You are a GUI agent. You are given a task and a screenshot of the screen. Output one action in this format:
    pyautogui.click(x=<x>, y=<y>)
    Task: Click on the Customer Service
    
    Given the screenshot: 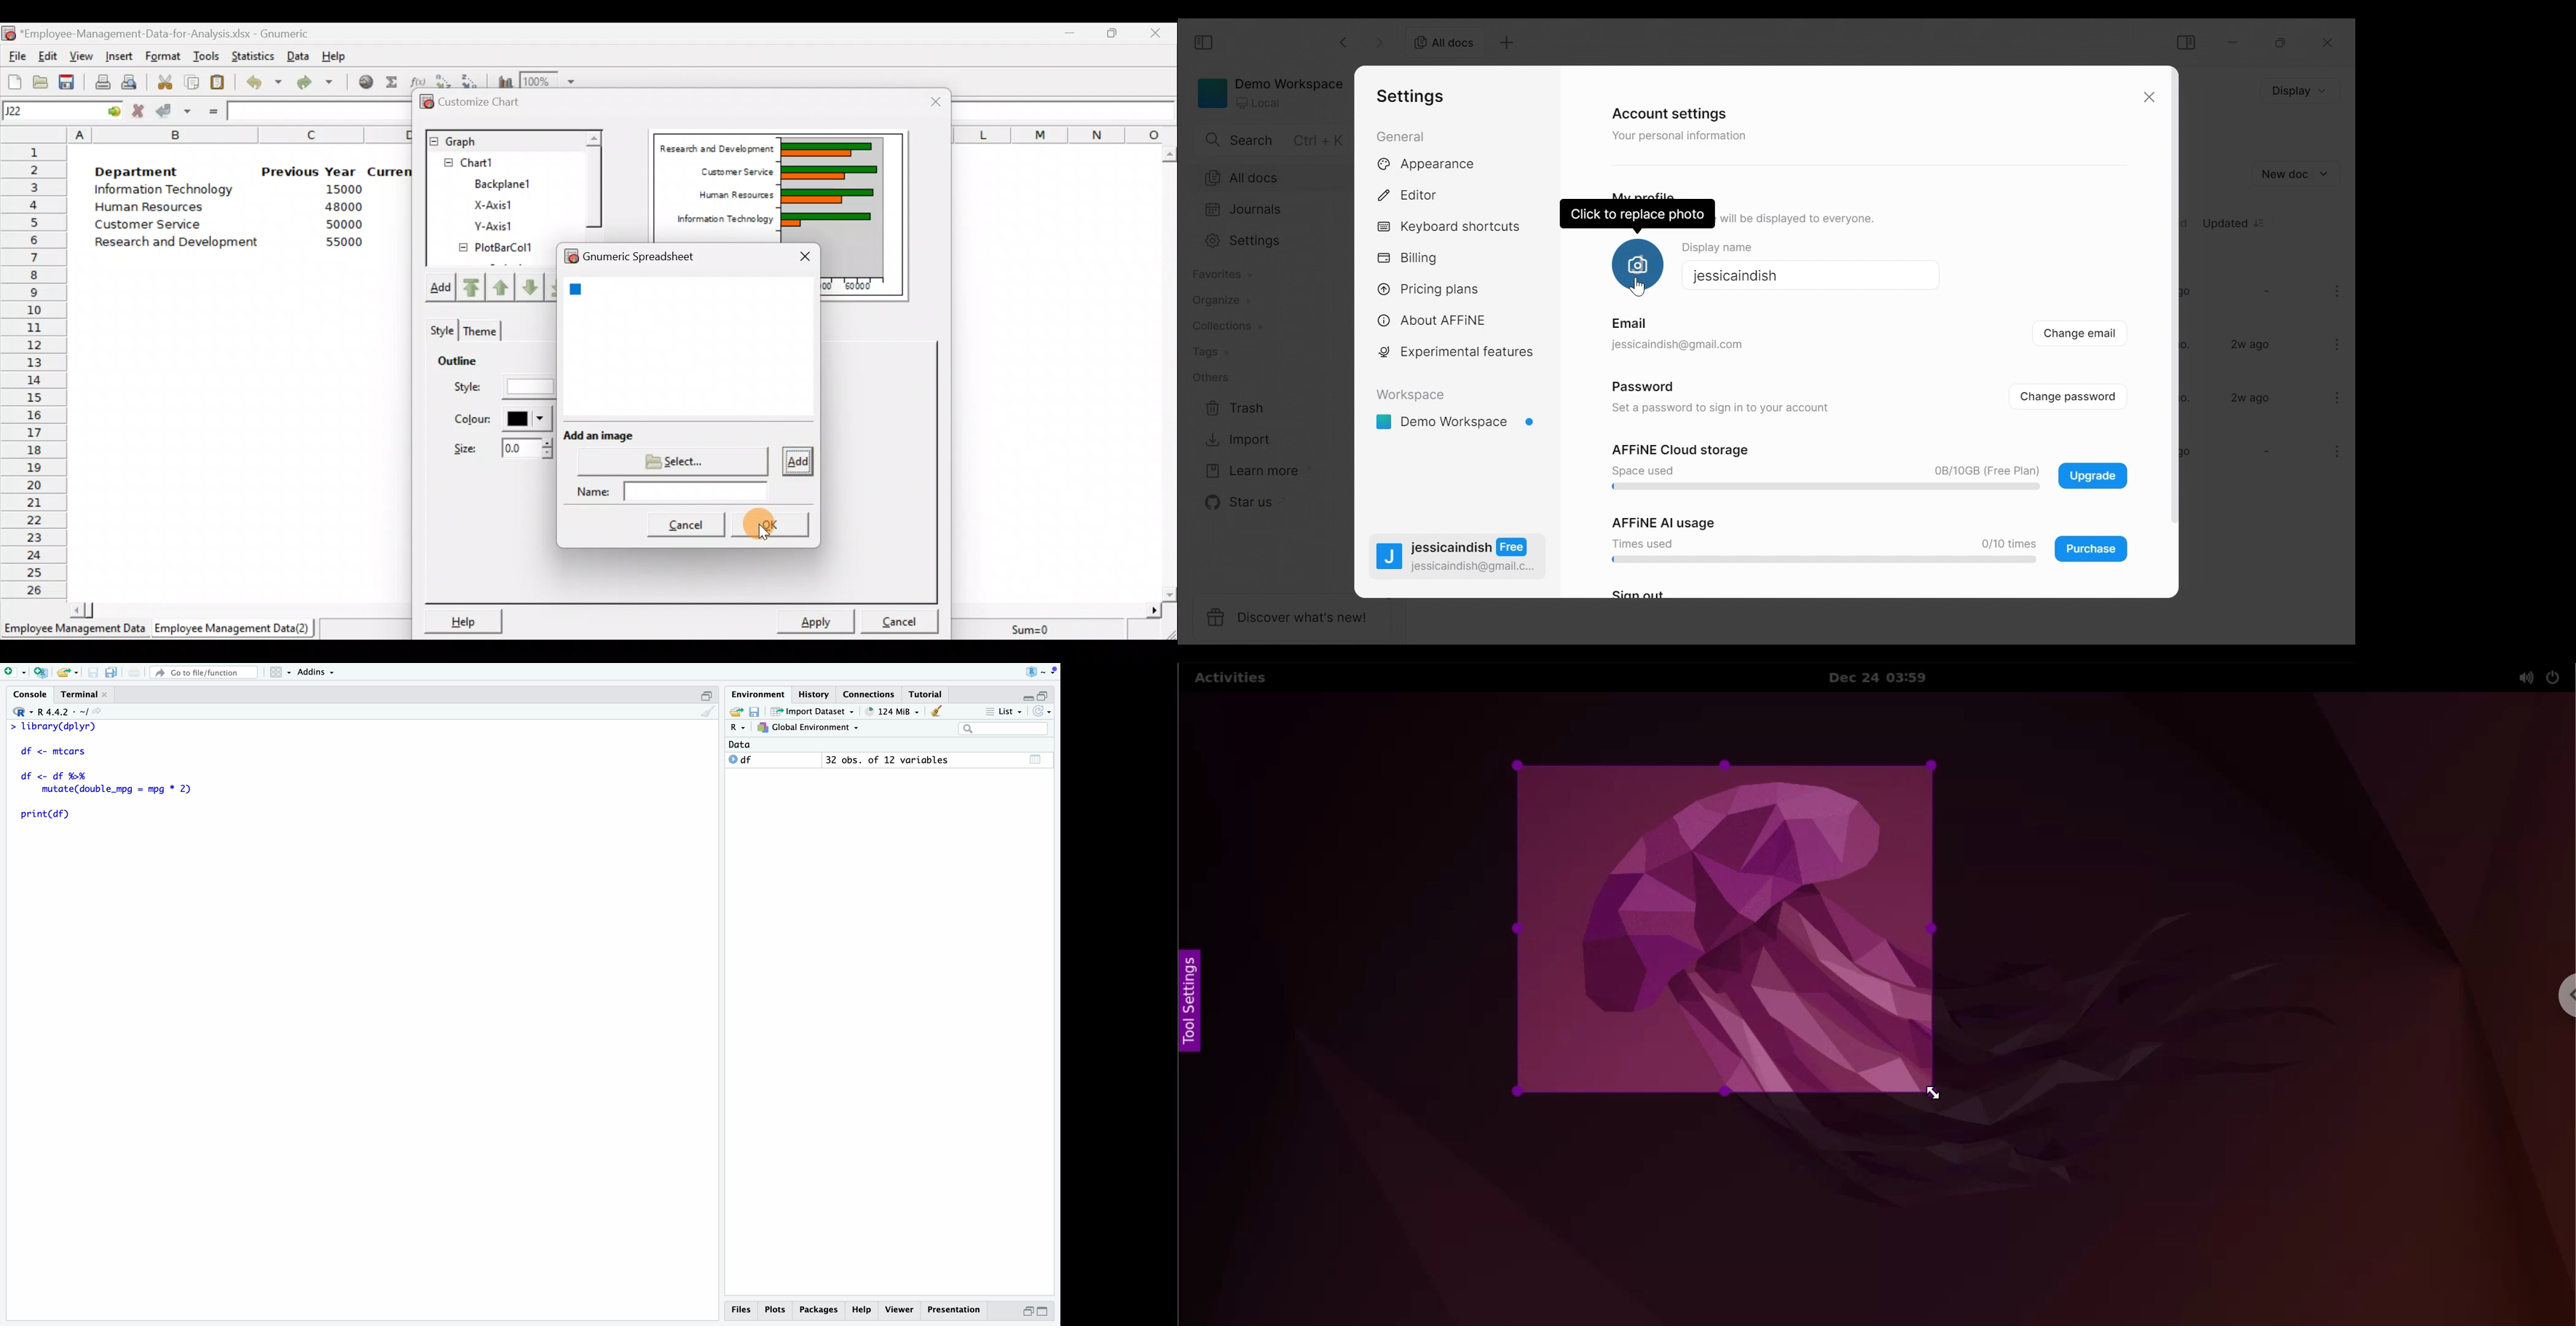 What is the action you would take?
    pyautogui.click(x=142, y=225)
    